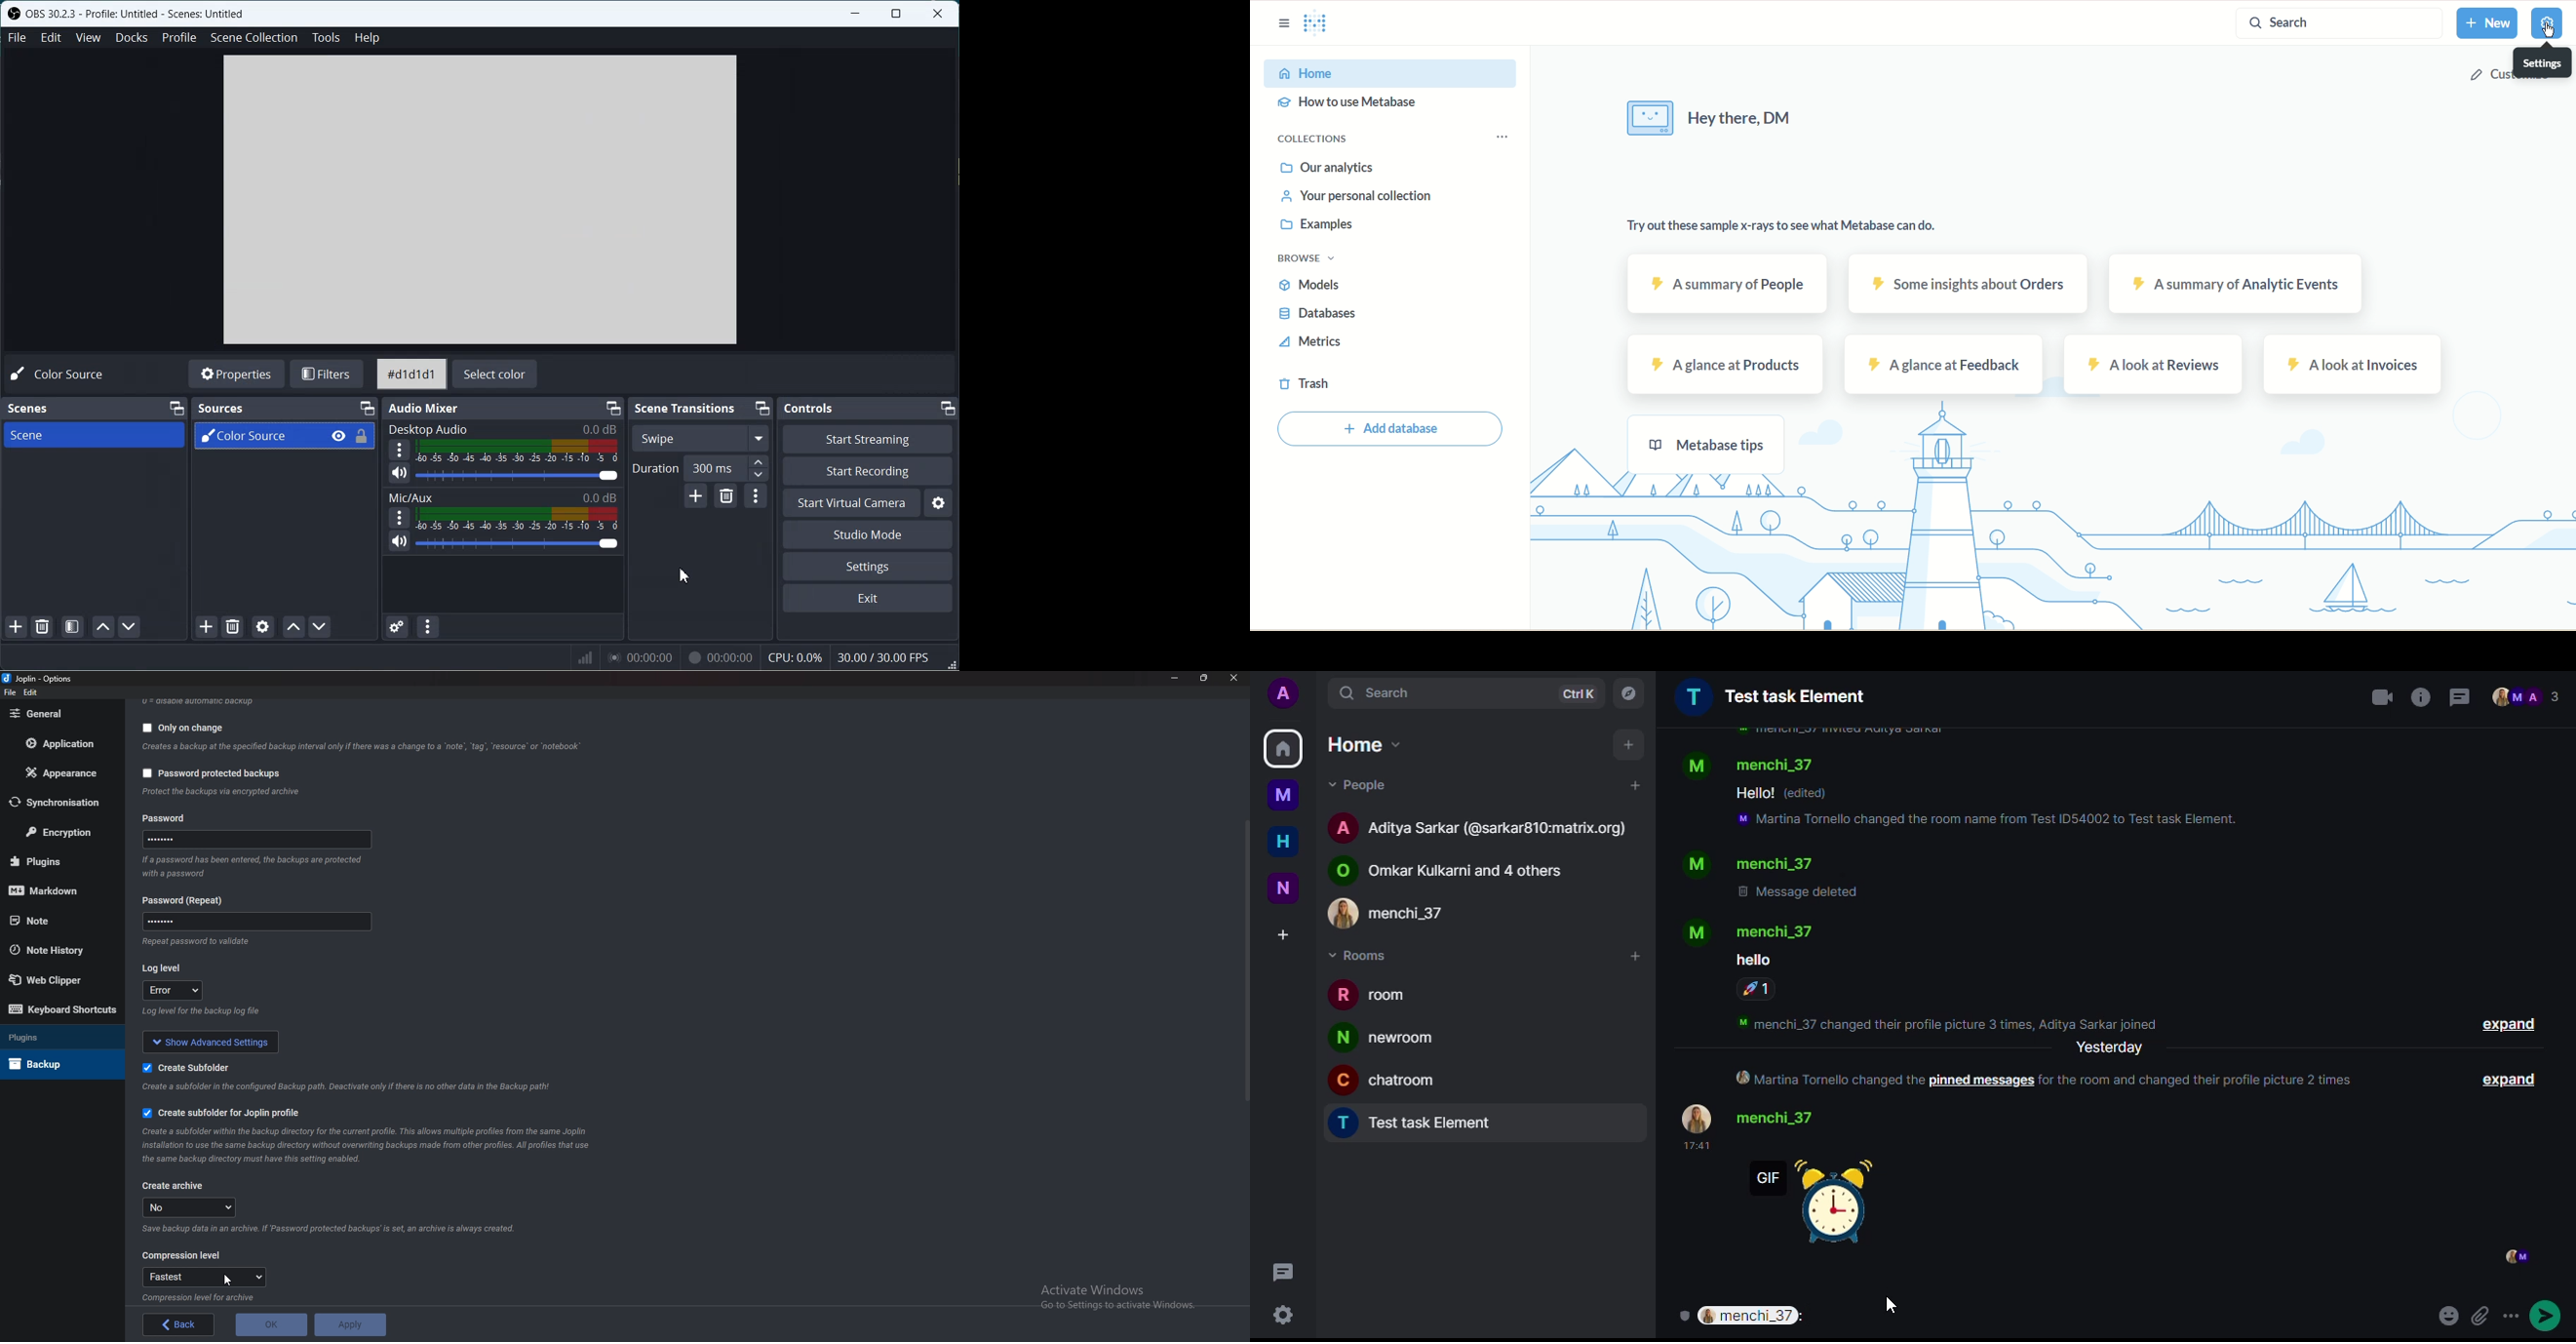  What do you see at coordinates (1956, 1022) in the screenshot?
I see `info- menchi_37 changed their profile picture` at bounding box center [1956, 1022].